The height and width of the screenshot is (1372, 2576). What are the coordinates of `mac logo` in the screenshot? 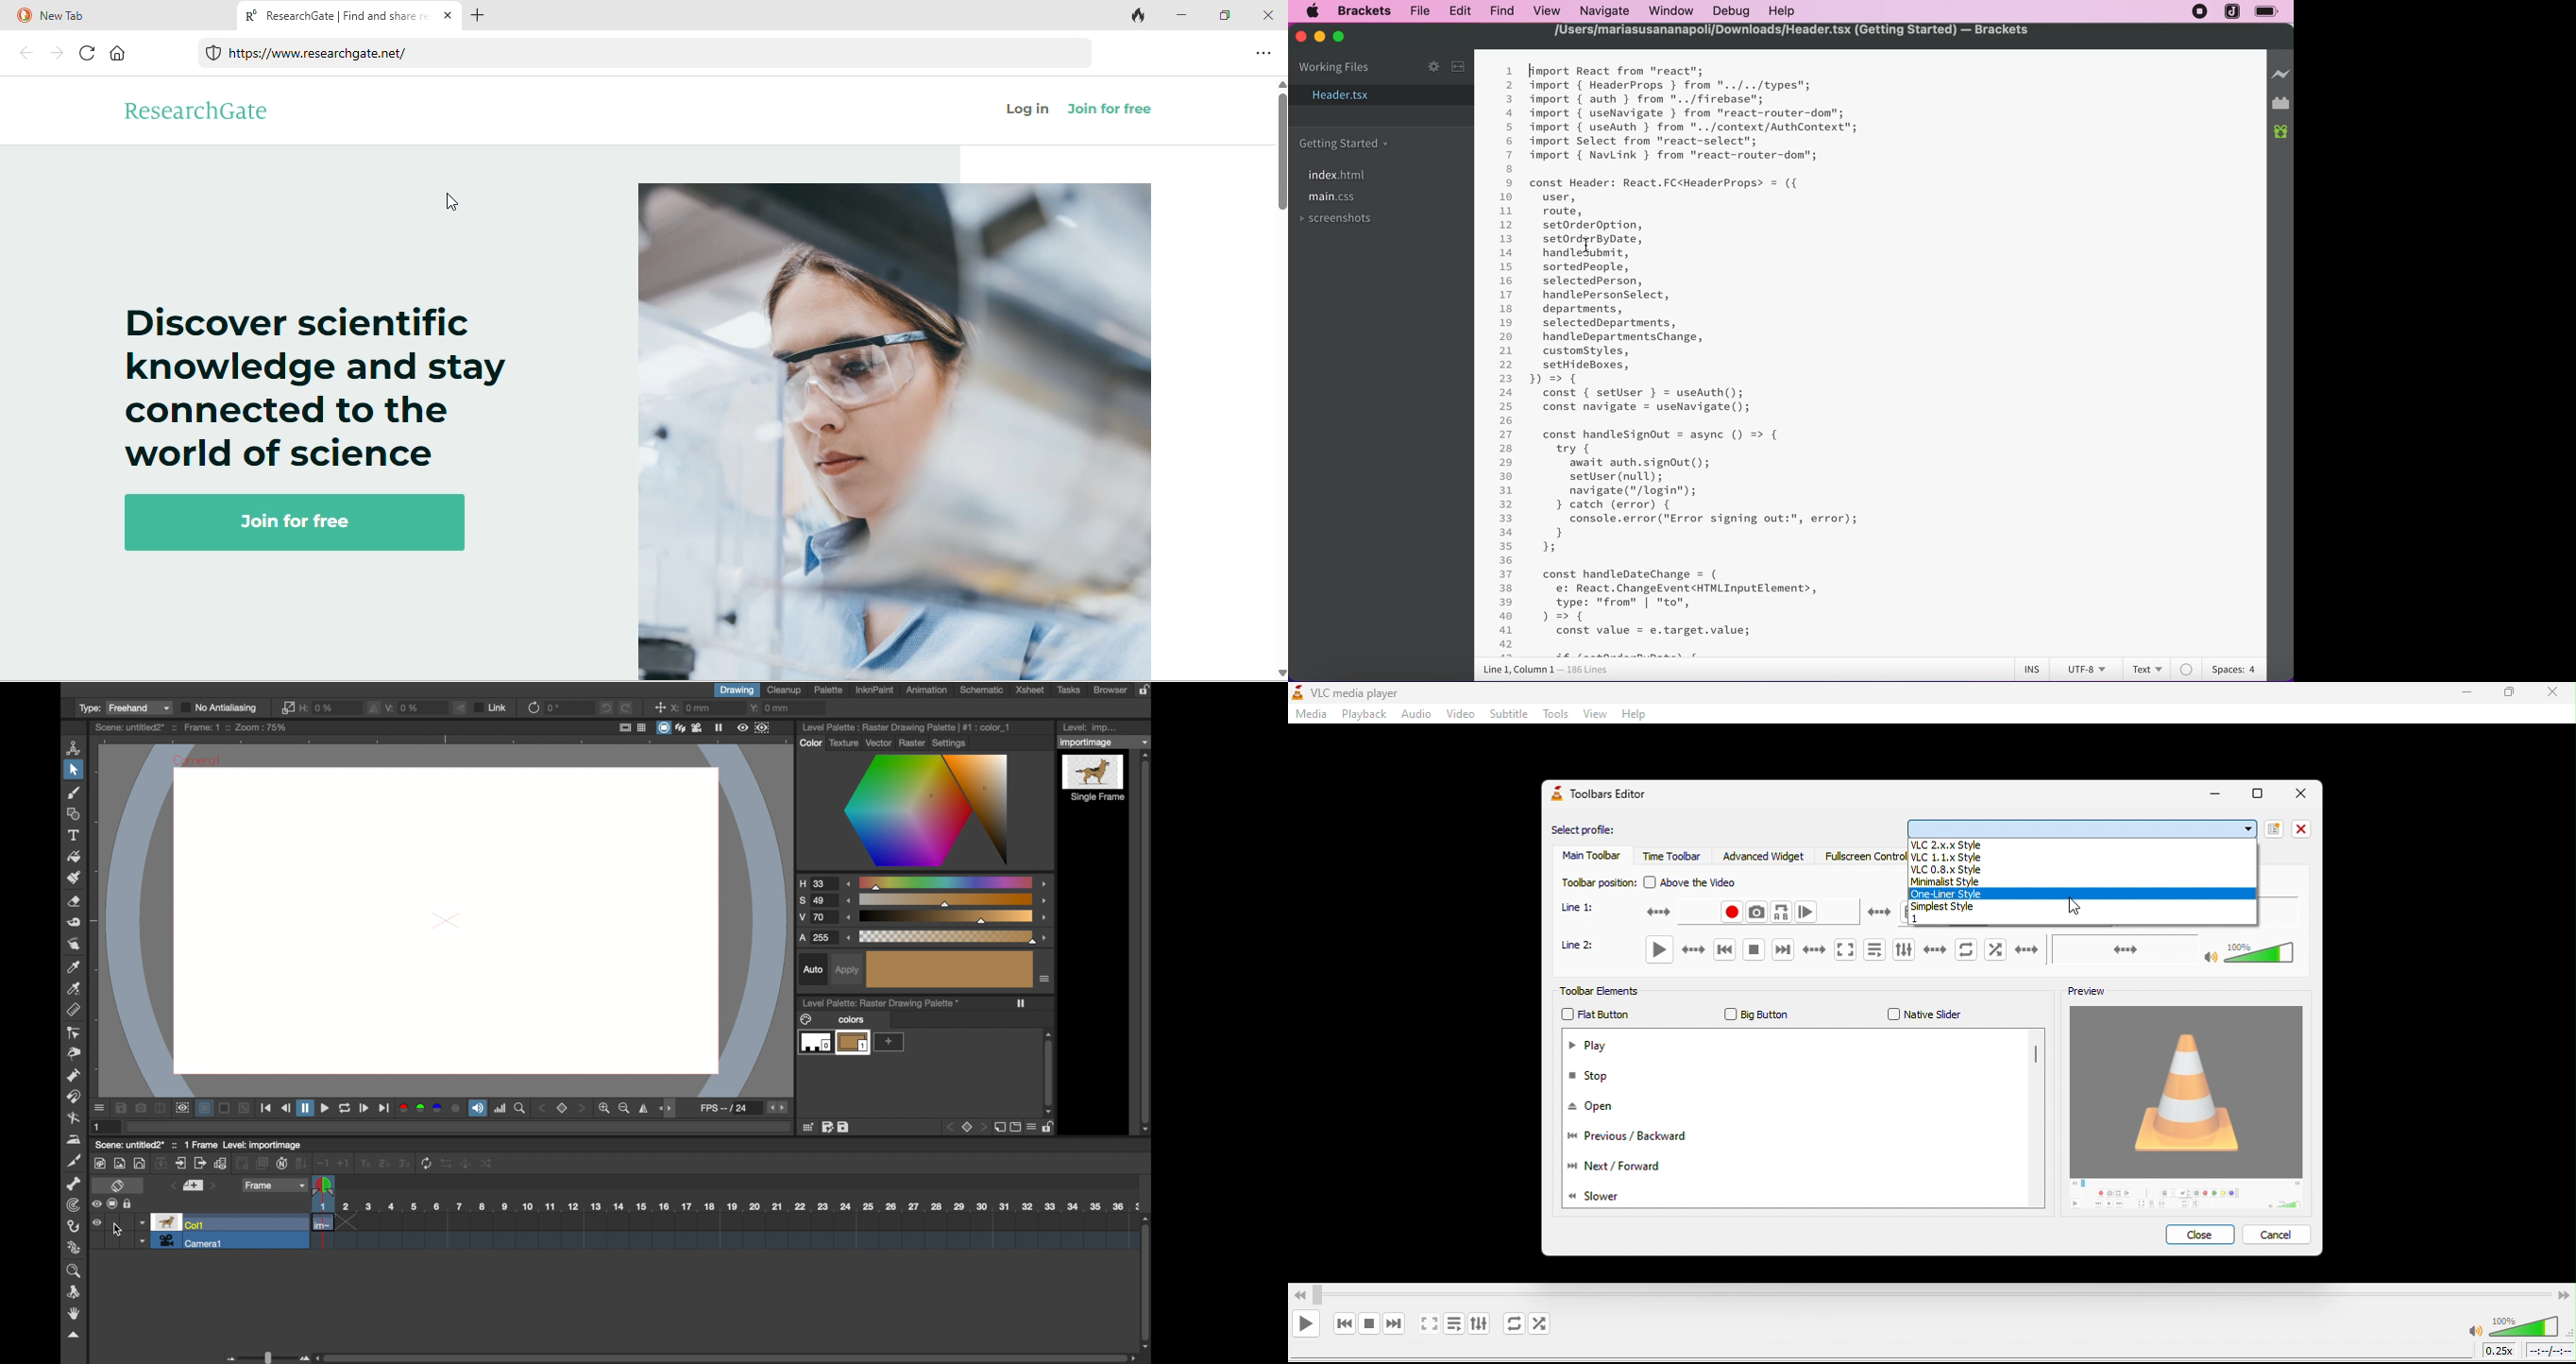 It's located at (1311, 12).